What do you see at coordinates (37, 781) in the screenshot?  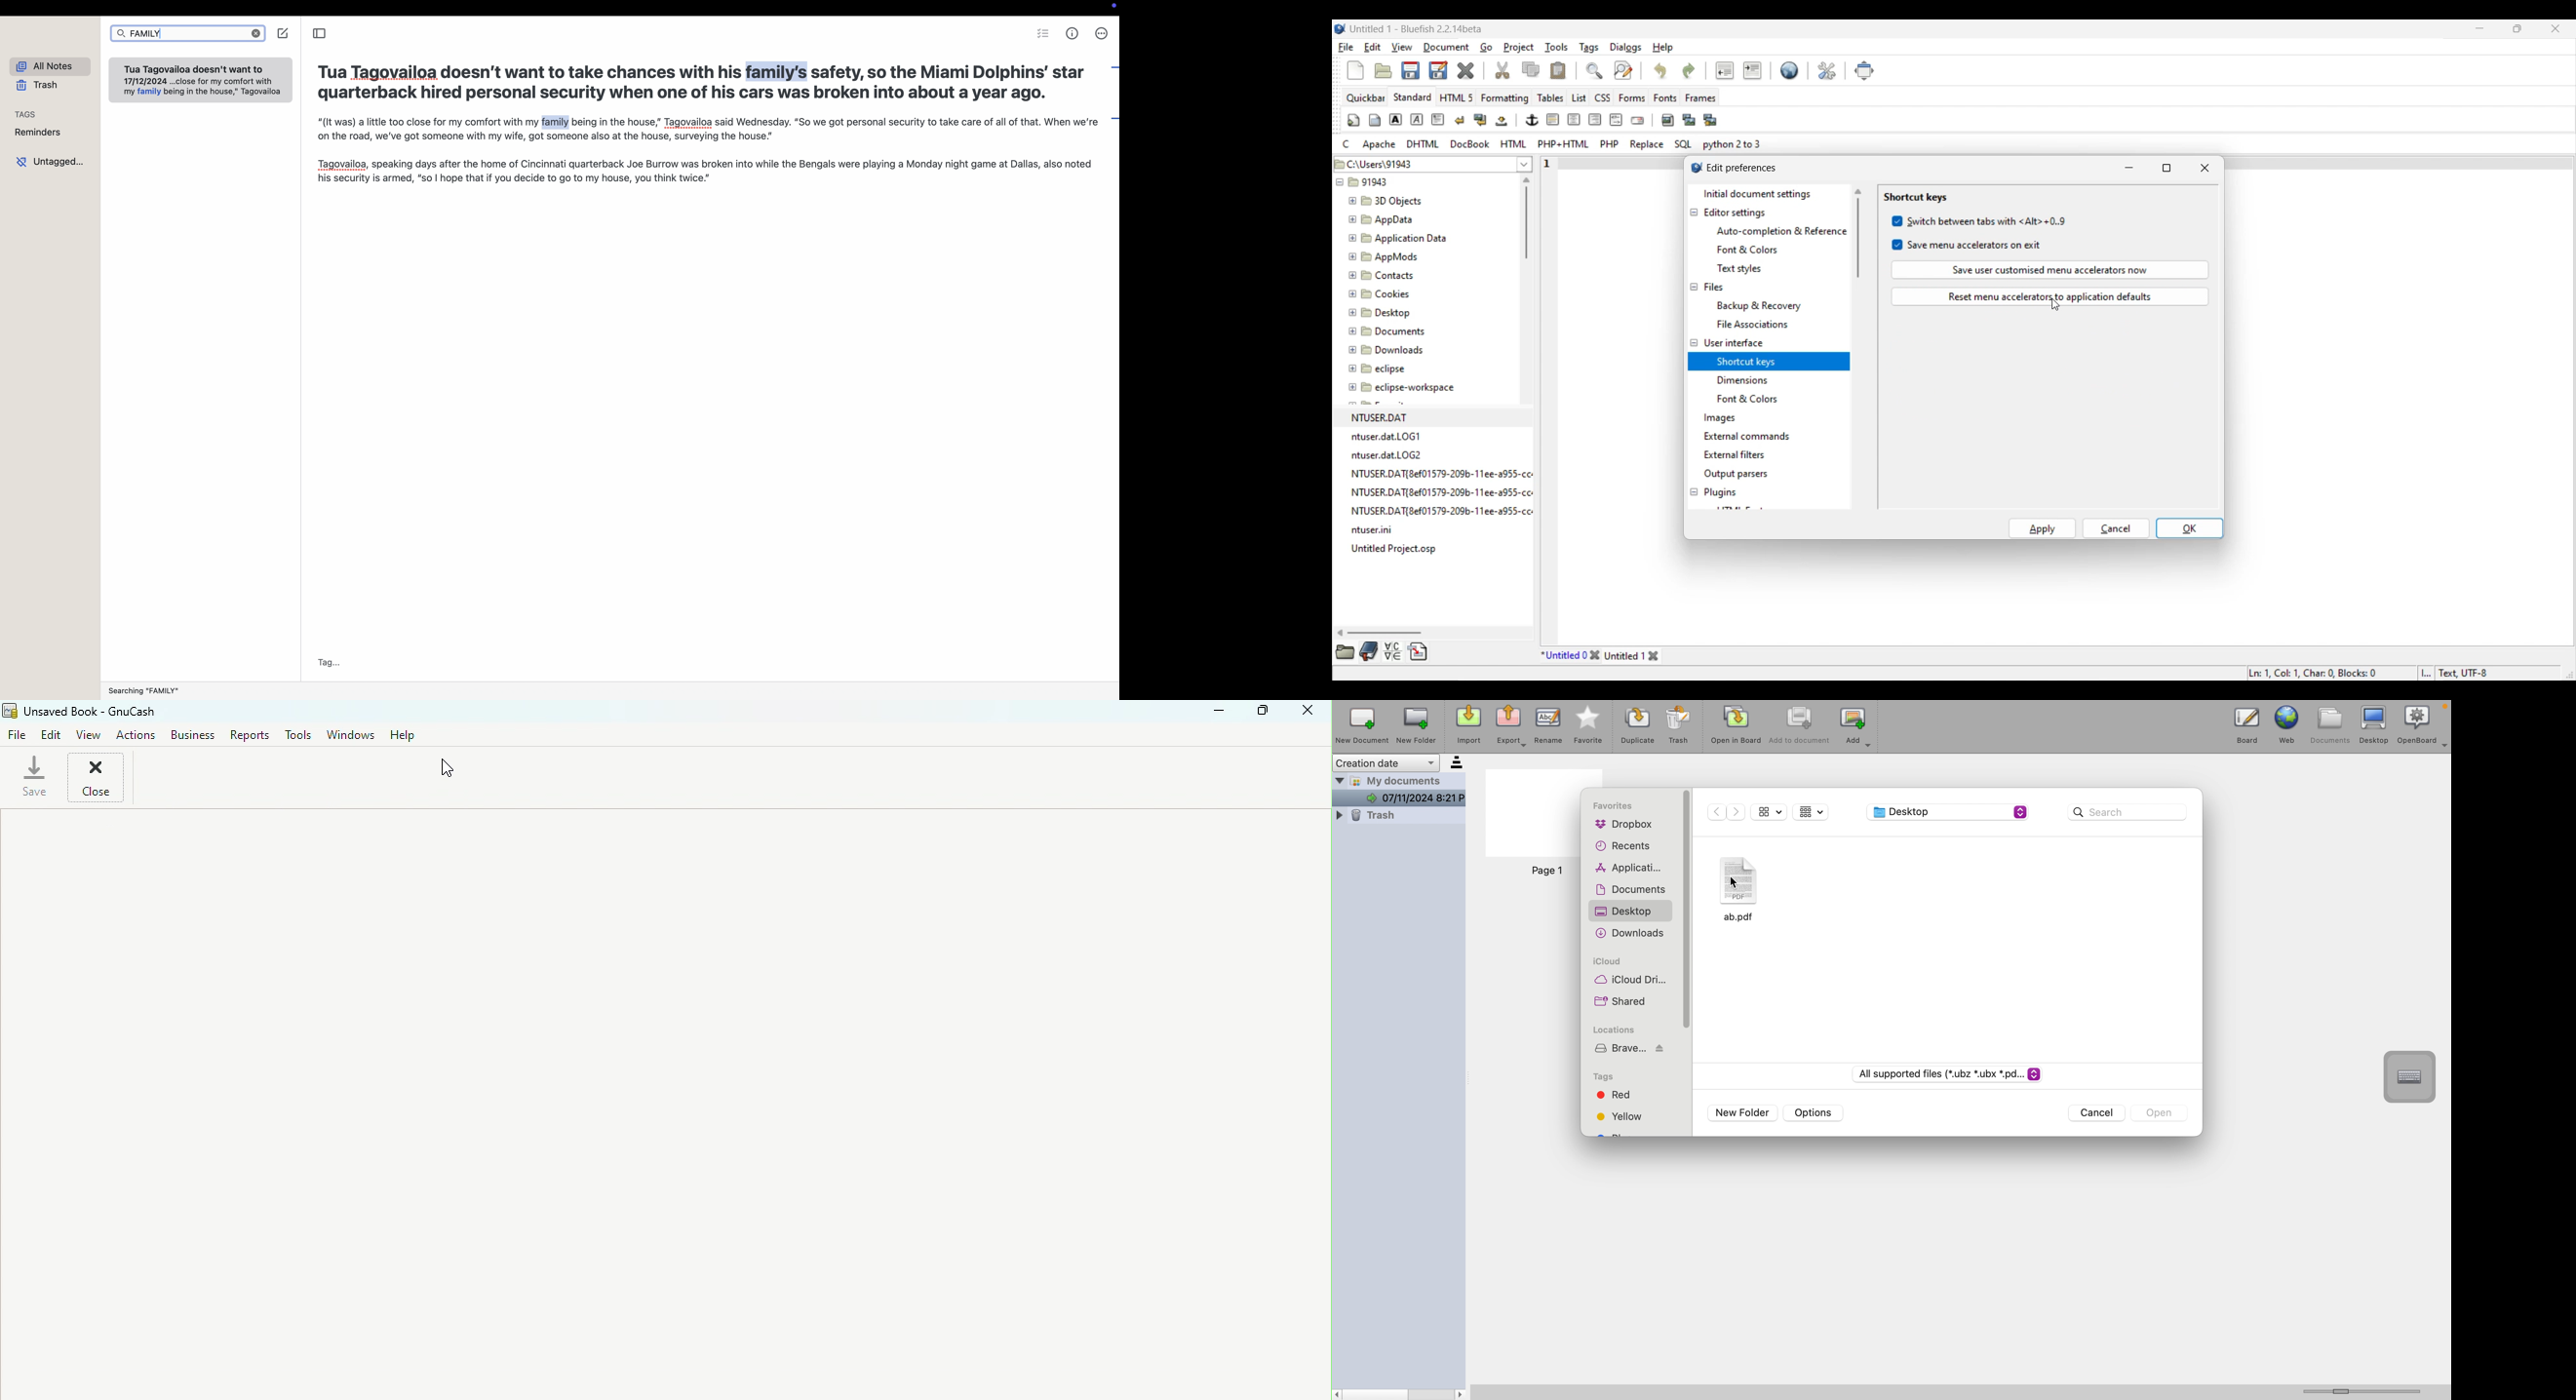 I see `Save` at bounding box center [37, 781].